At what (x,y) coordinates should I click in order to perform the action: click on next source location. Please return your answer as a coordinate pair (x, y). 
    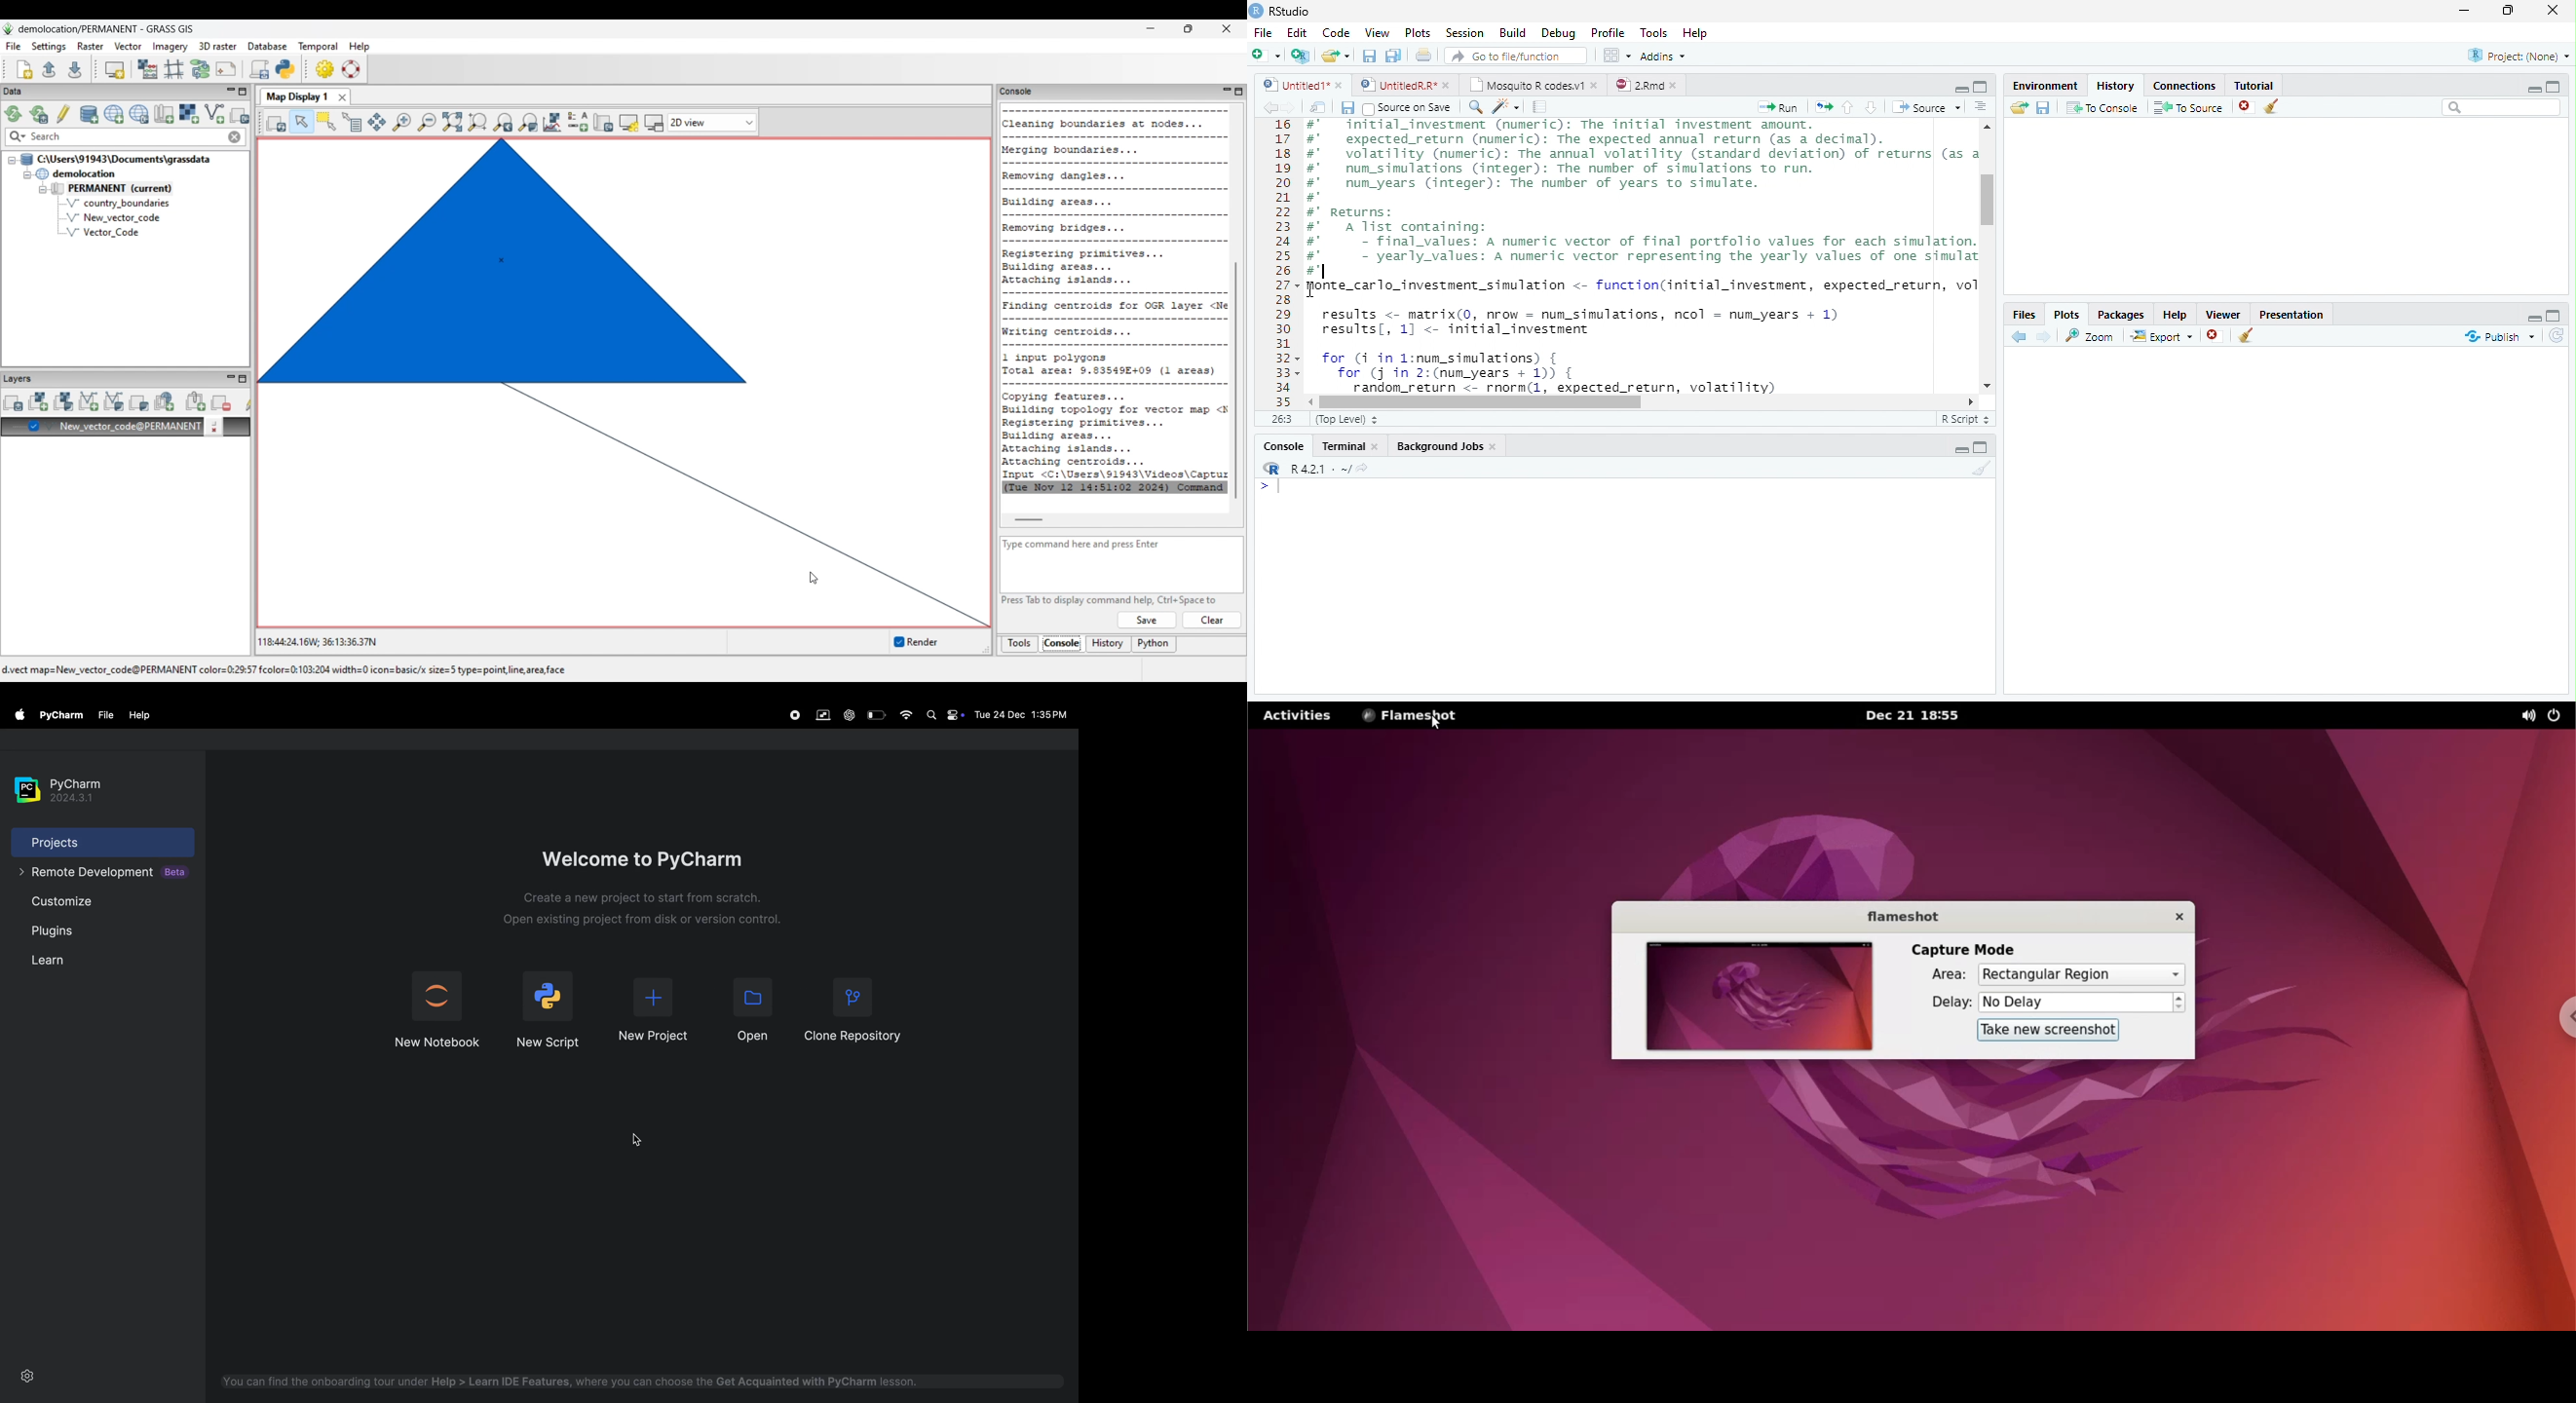
    Looking at the image, I should click on (1290, 107).